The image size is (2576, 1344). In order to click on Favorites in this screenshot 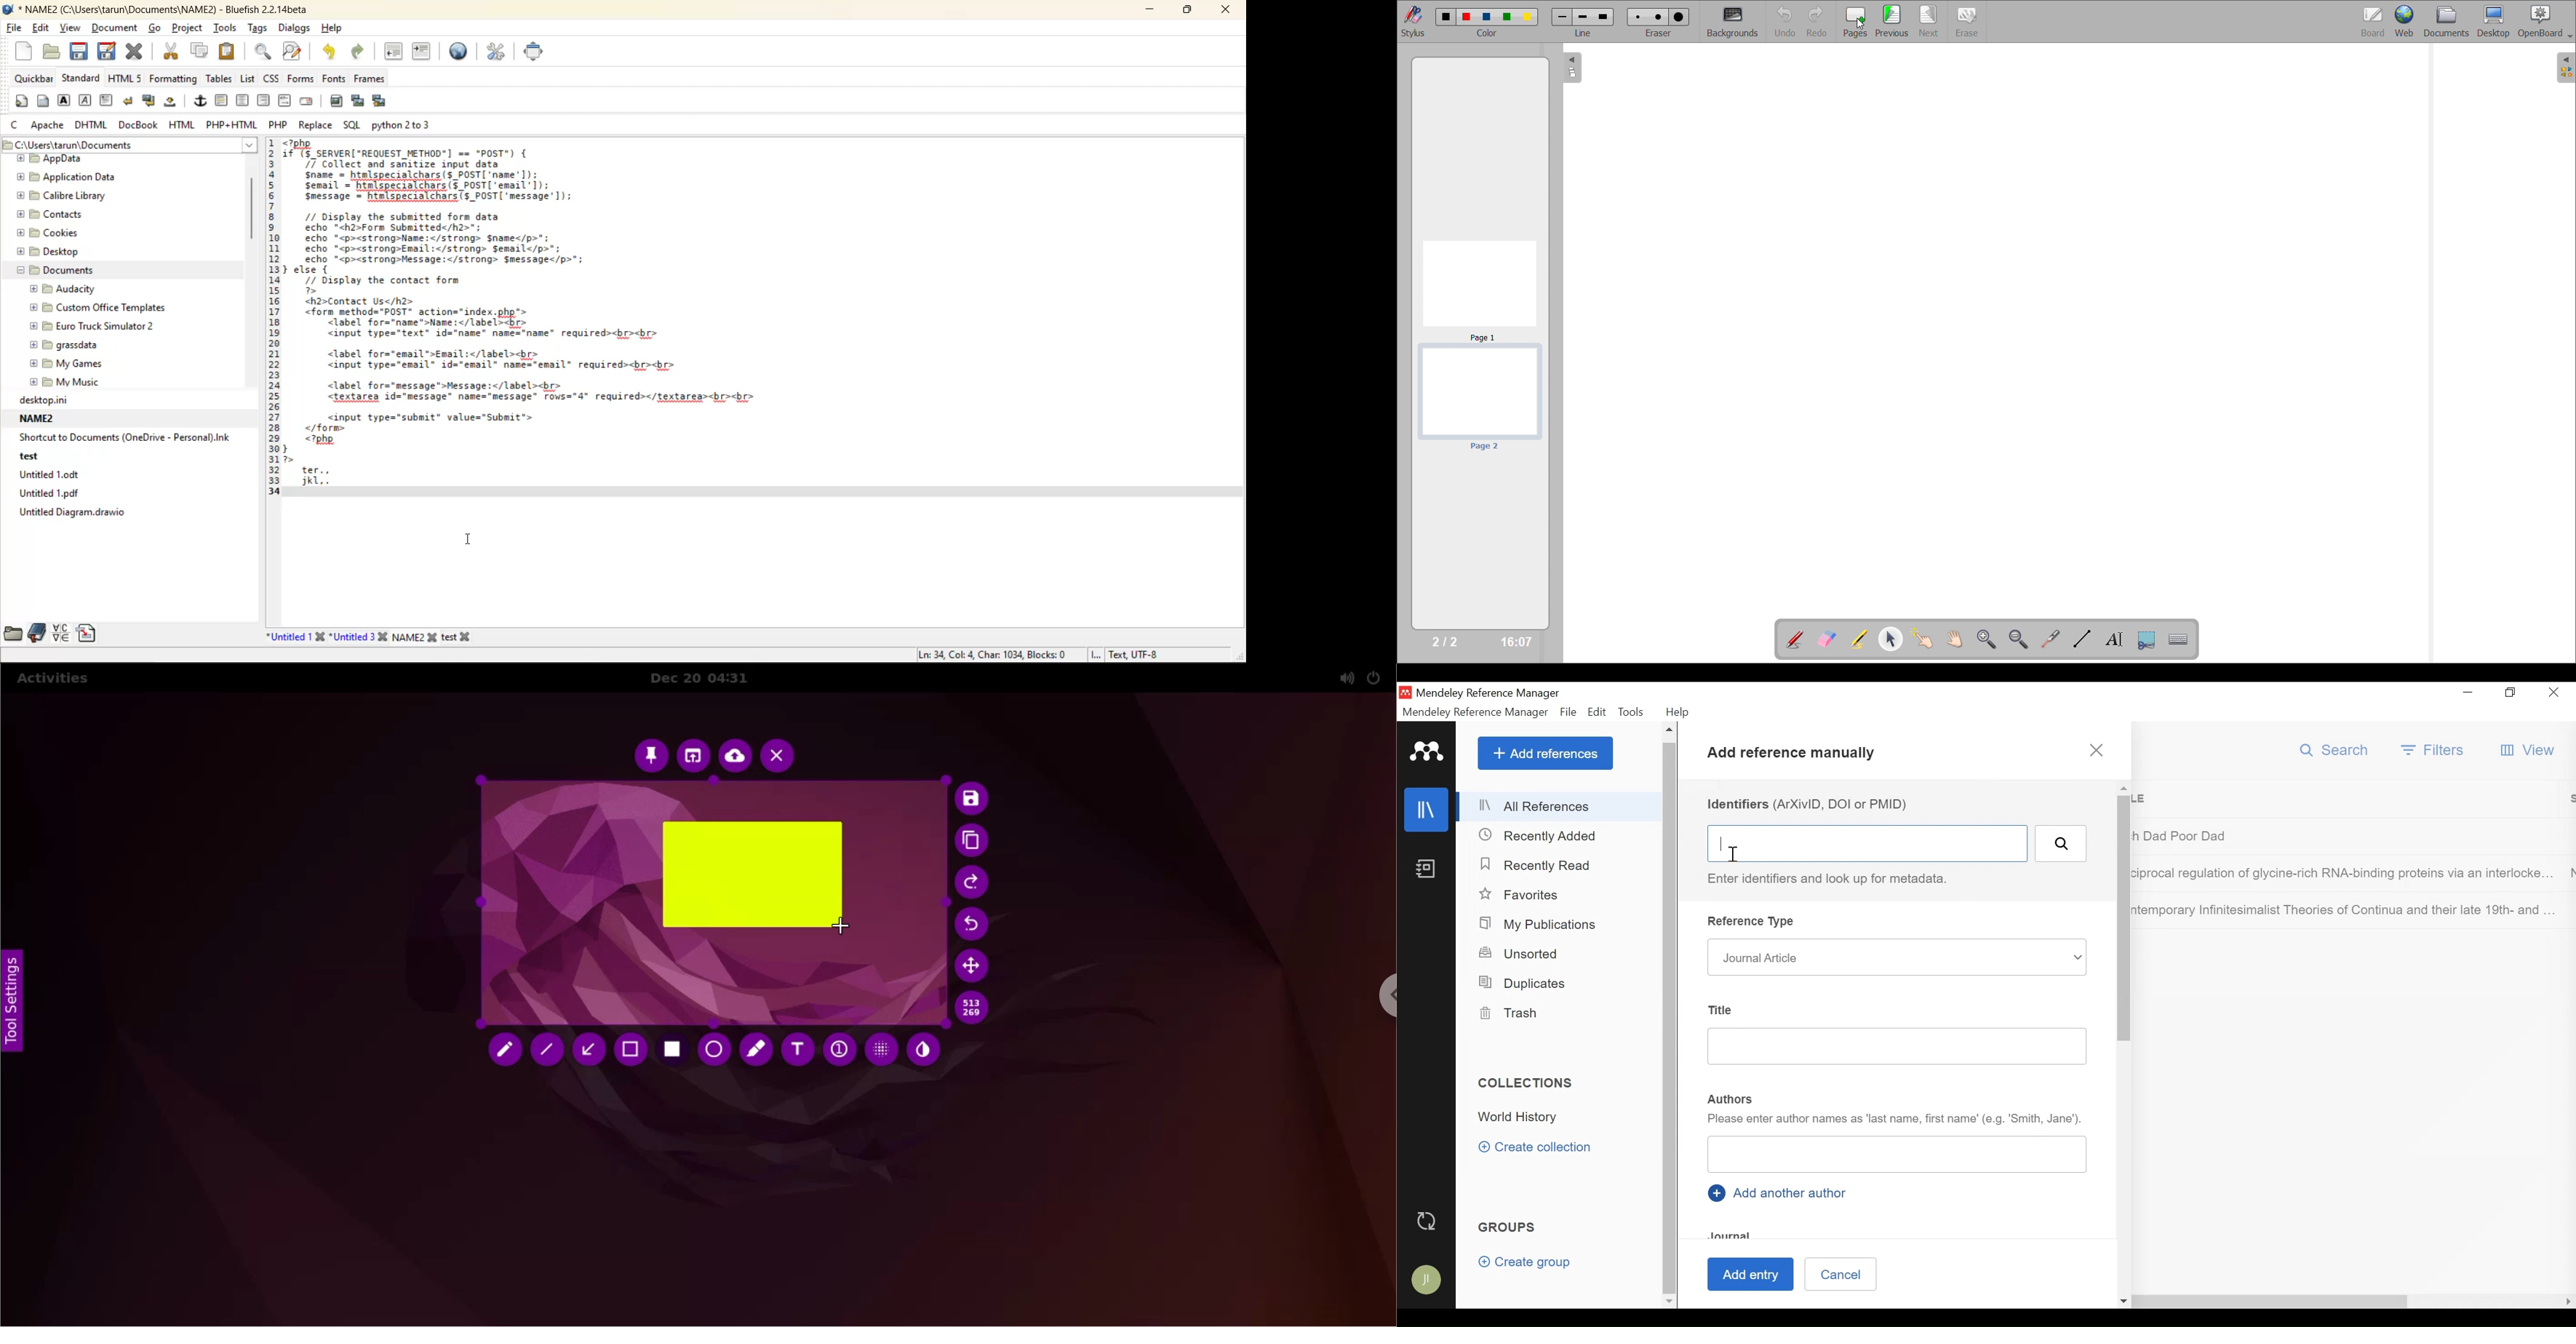, I will do `click(1521, 894)`.